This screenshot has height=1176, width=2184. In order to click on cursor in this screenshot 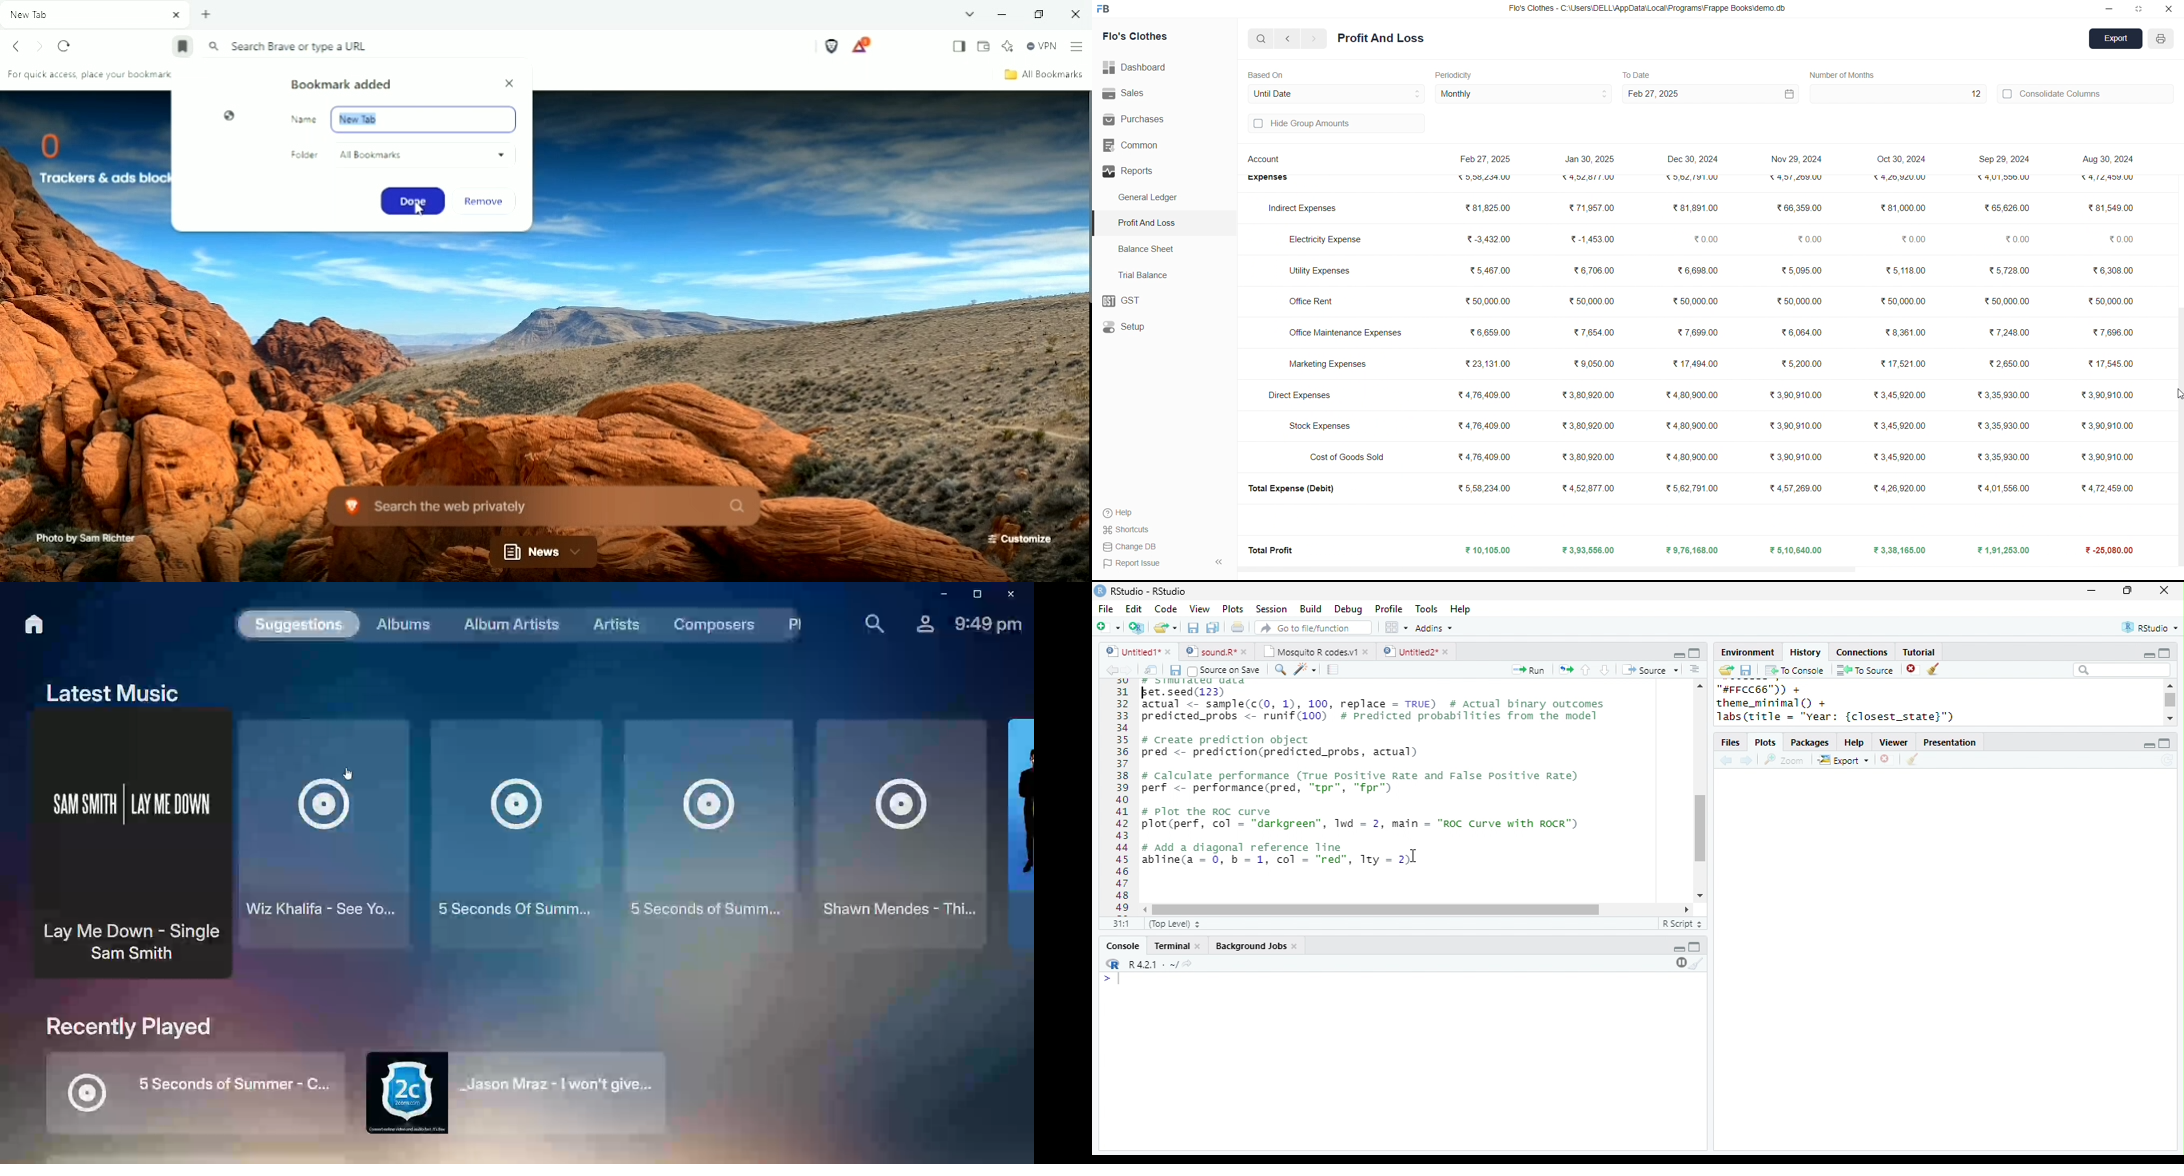, I will do `click(2175, 394)`.